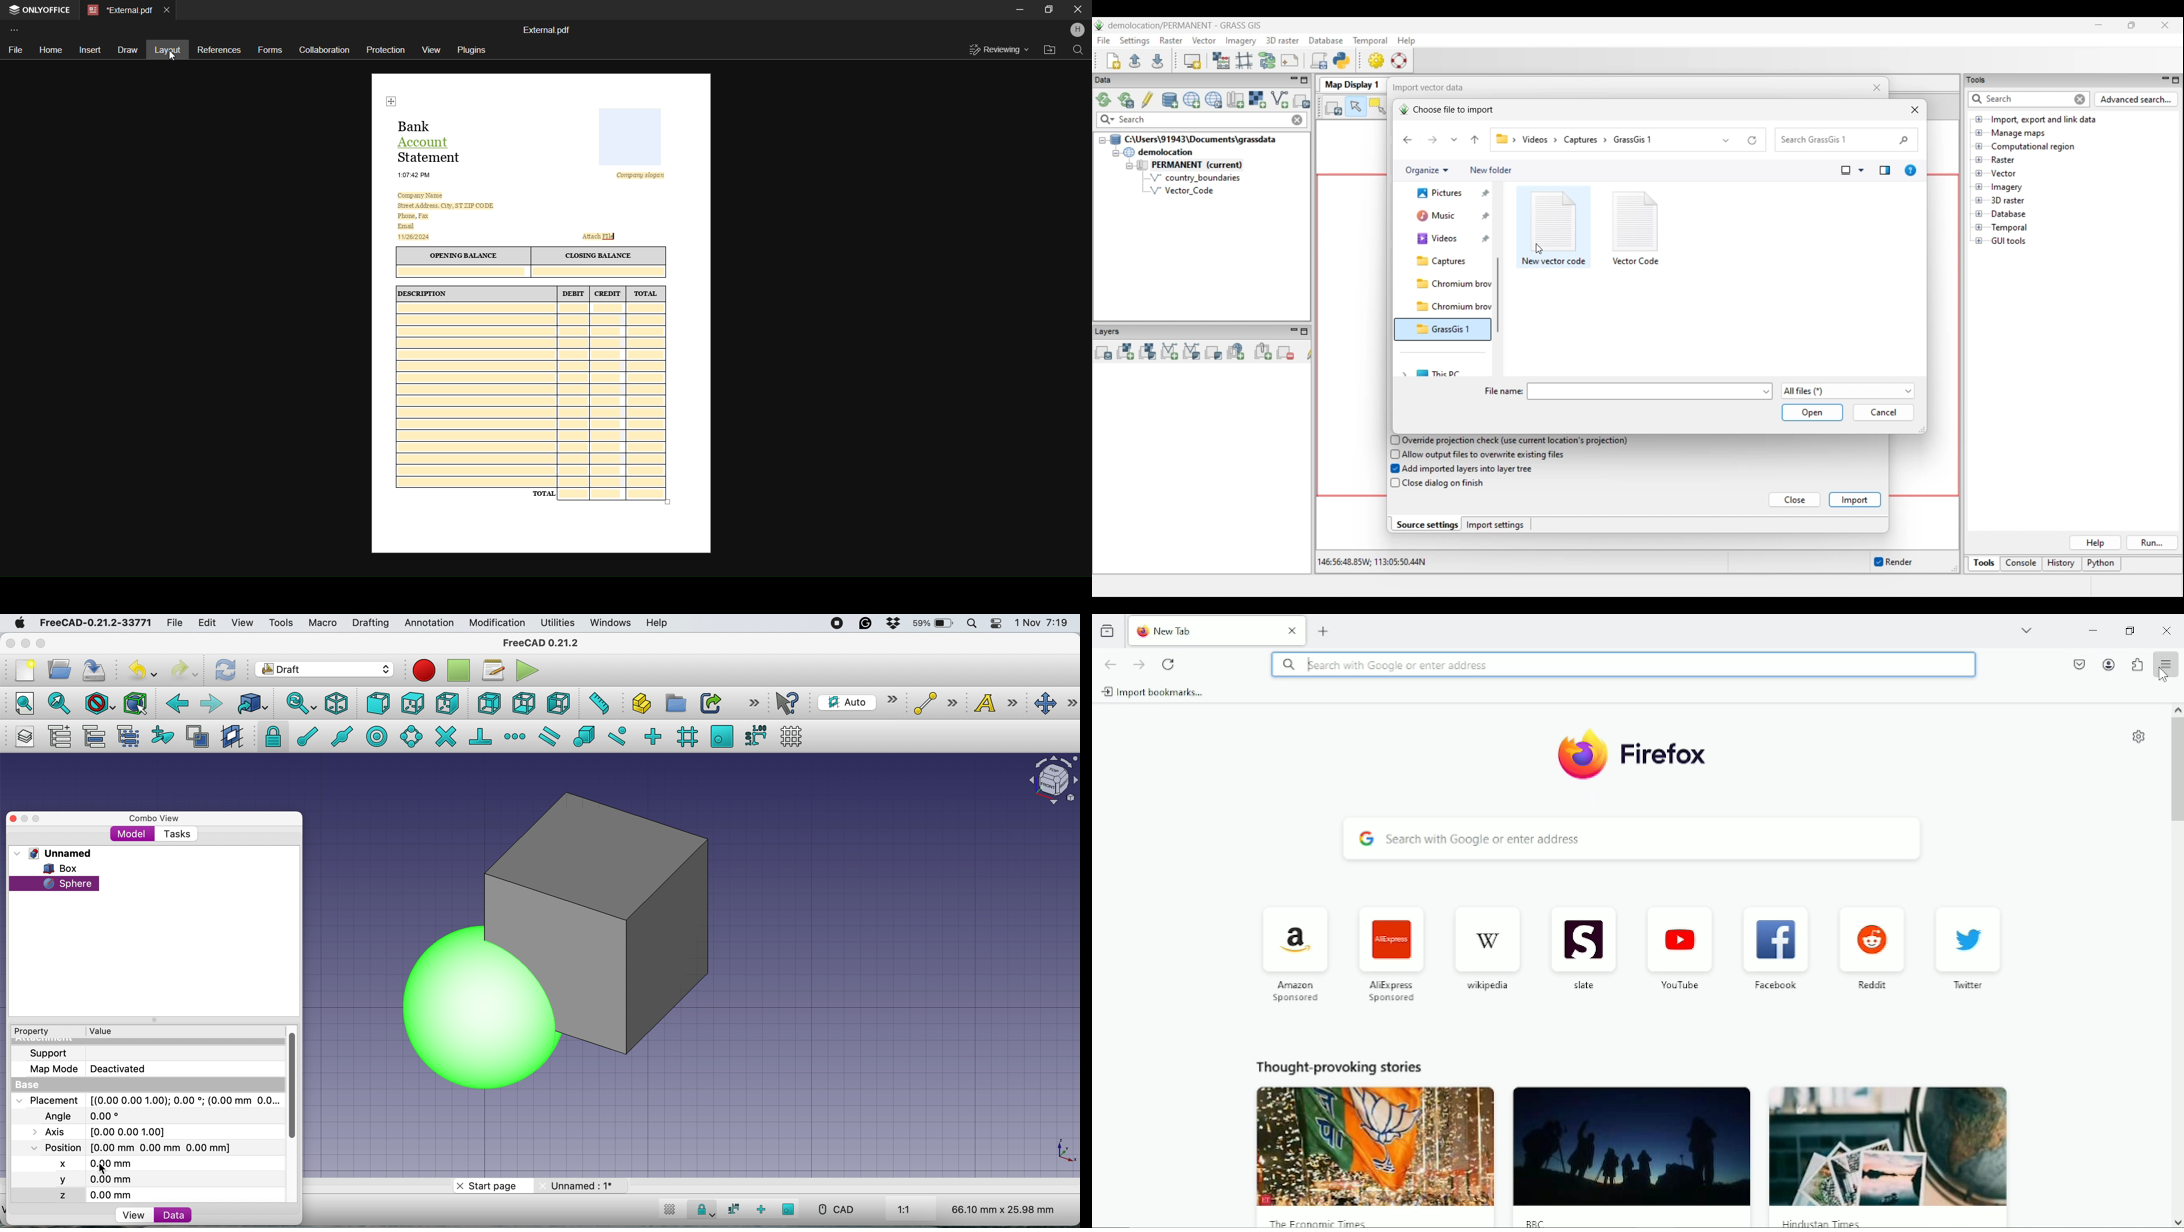 This screenshot has width=2184, height=1232. Describe the element at coordinates (133, 1215) in the screenshot. I see `view` at that location.